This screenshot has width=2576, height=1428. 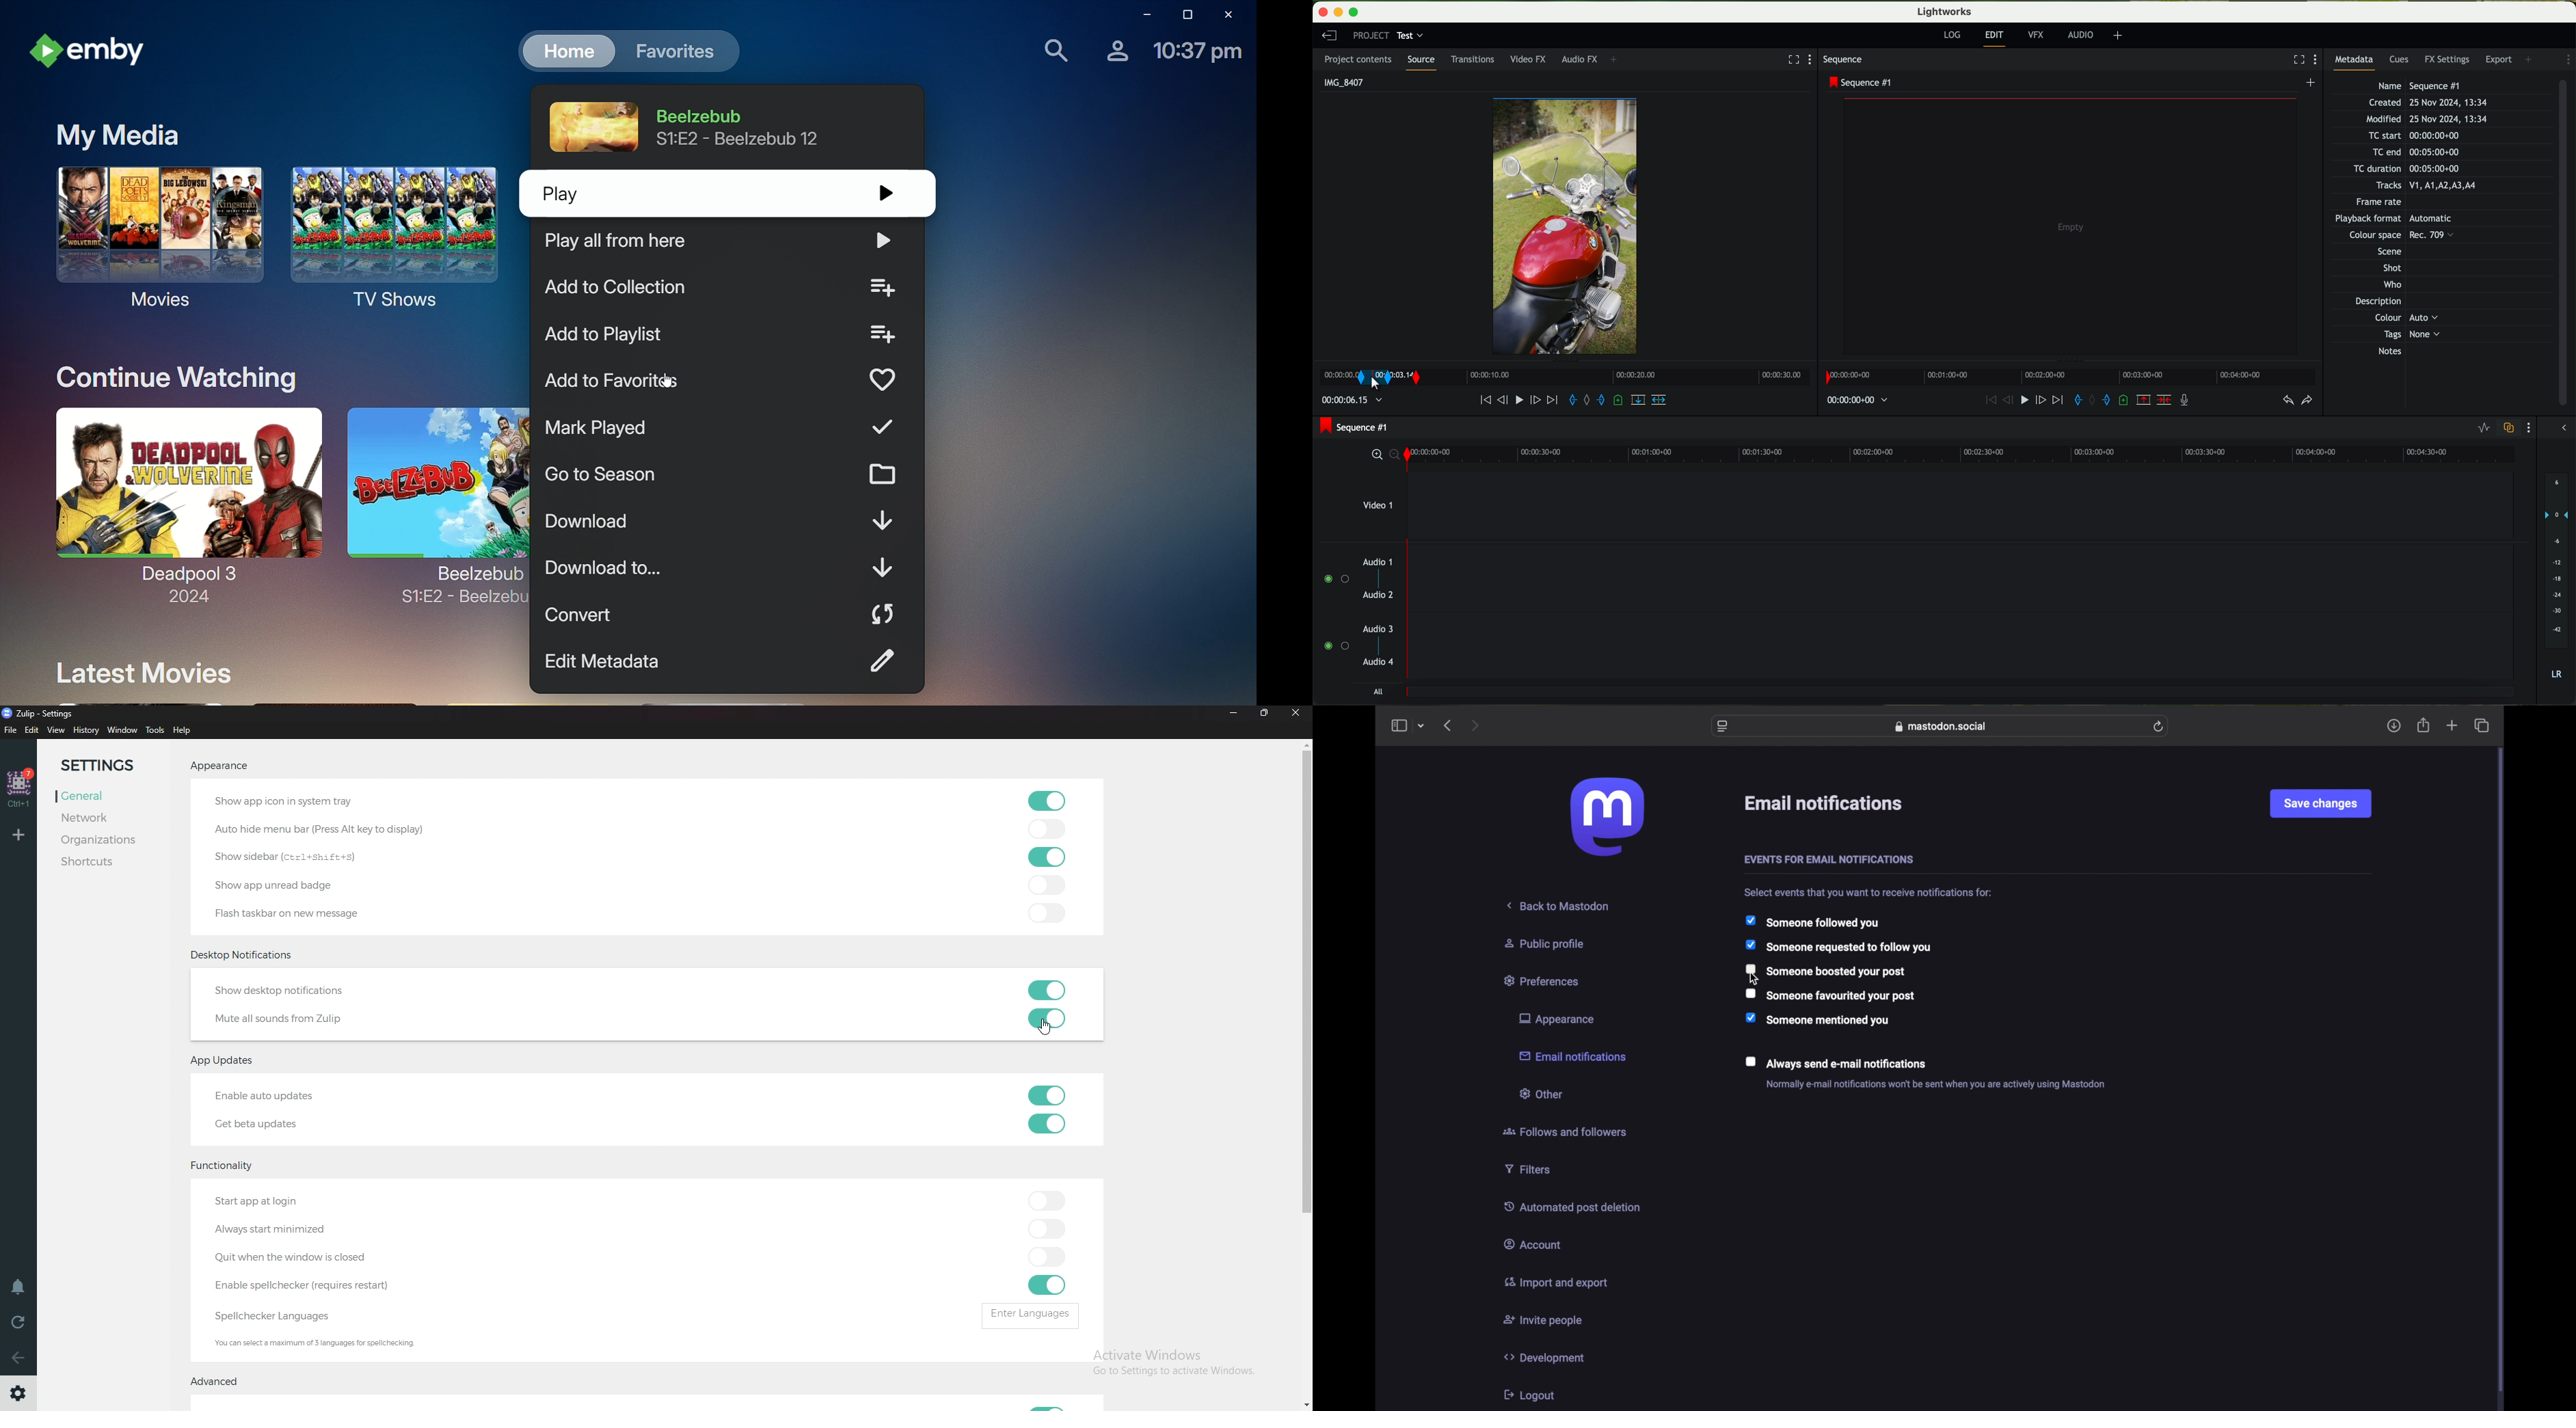 What do you see at coordinates (1047, 829) in the screenshot?
I see `toggle` at bounding box center [1047, 829].